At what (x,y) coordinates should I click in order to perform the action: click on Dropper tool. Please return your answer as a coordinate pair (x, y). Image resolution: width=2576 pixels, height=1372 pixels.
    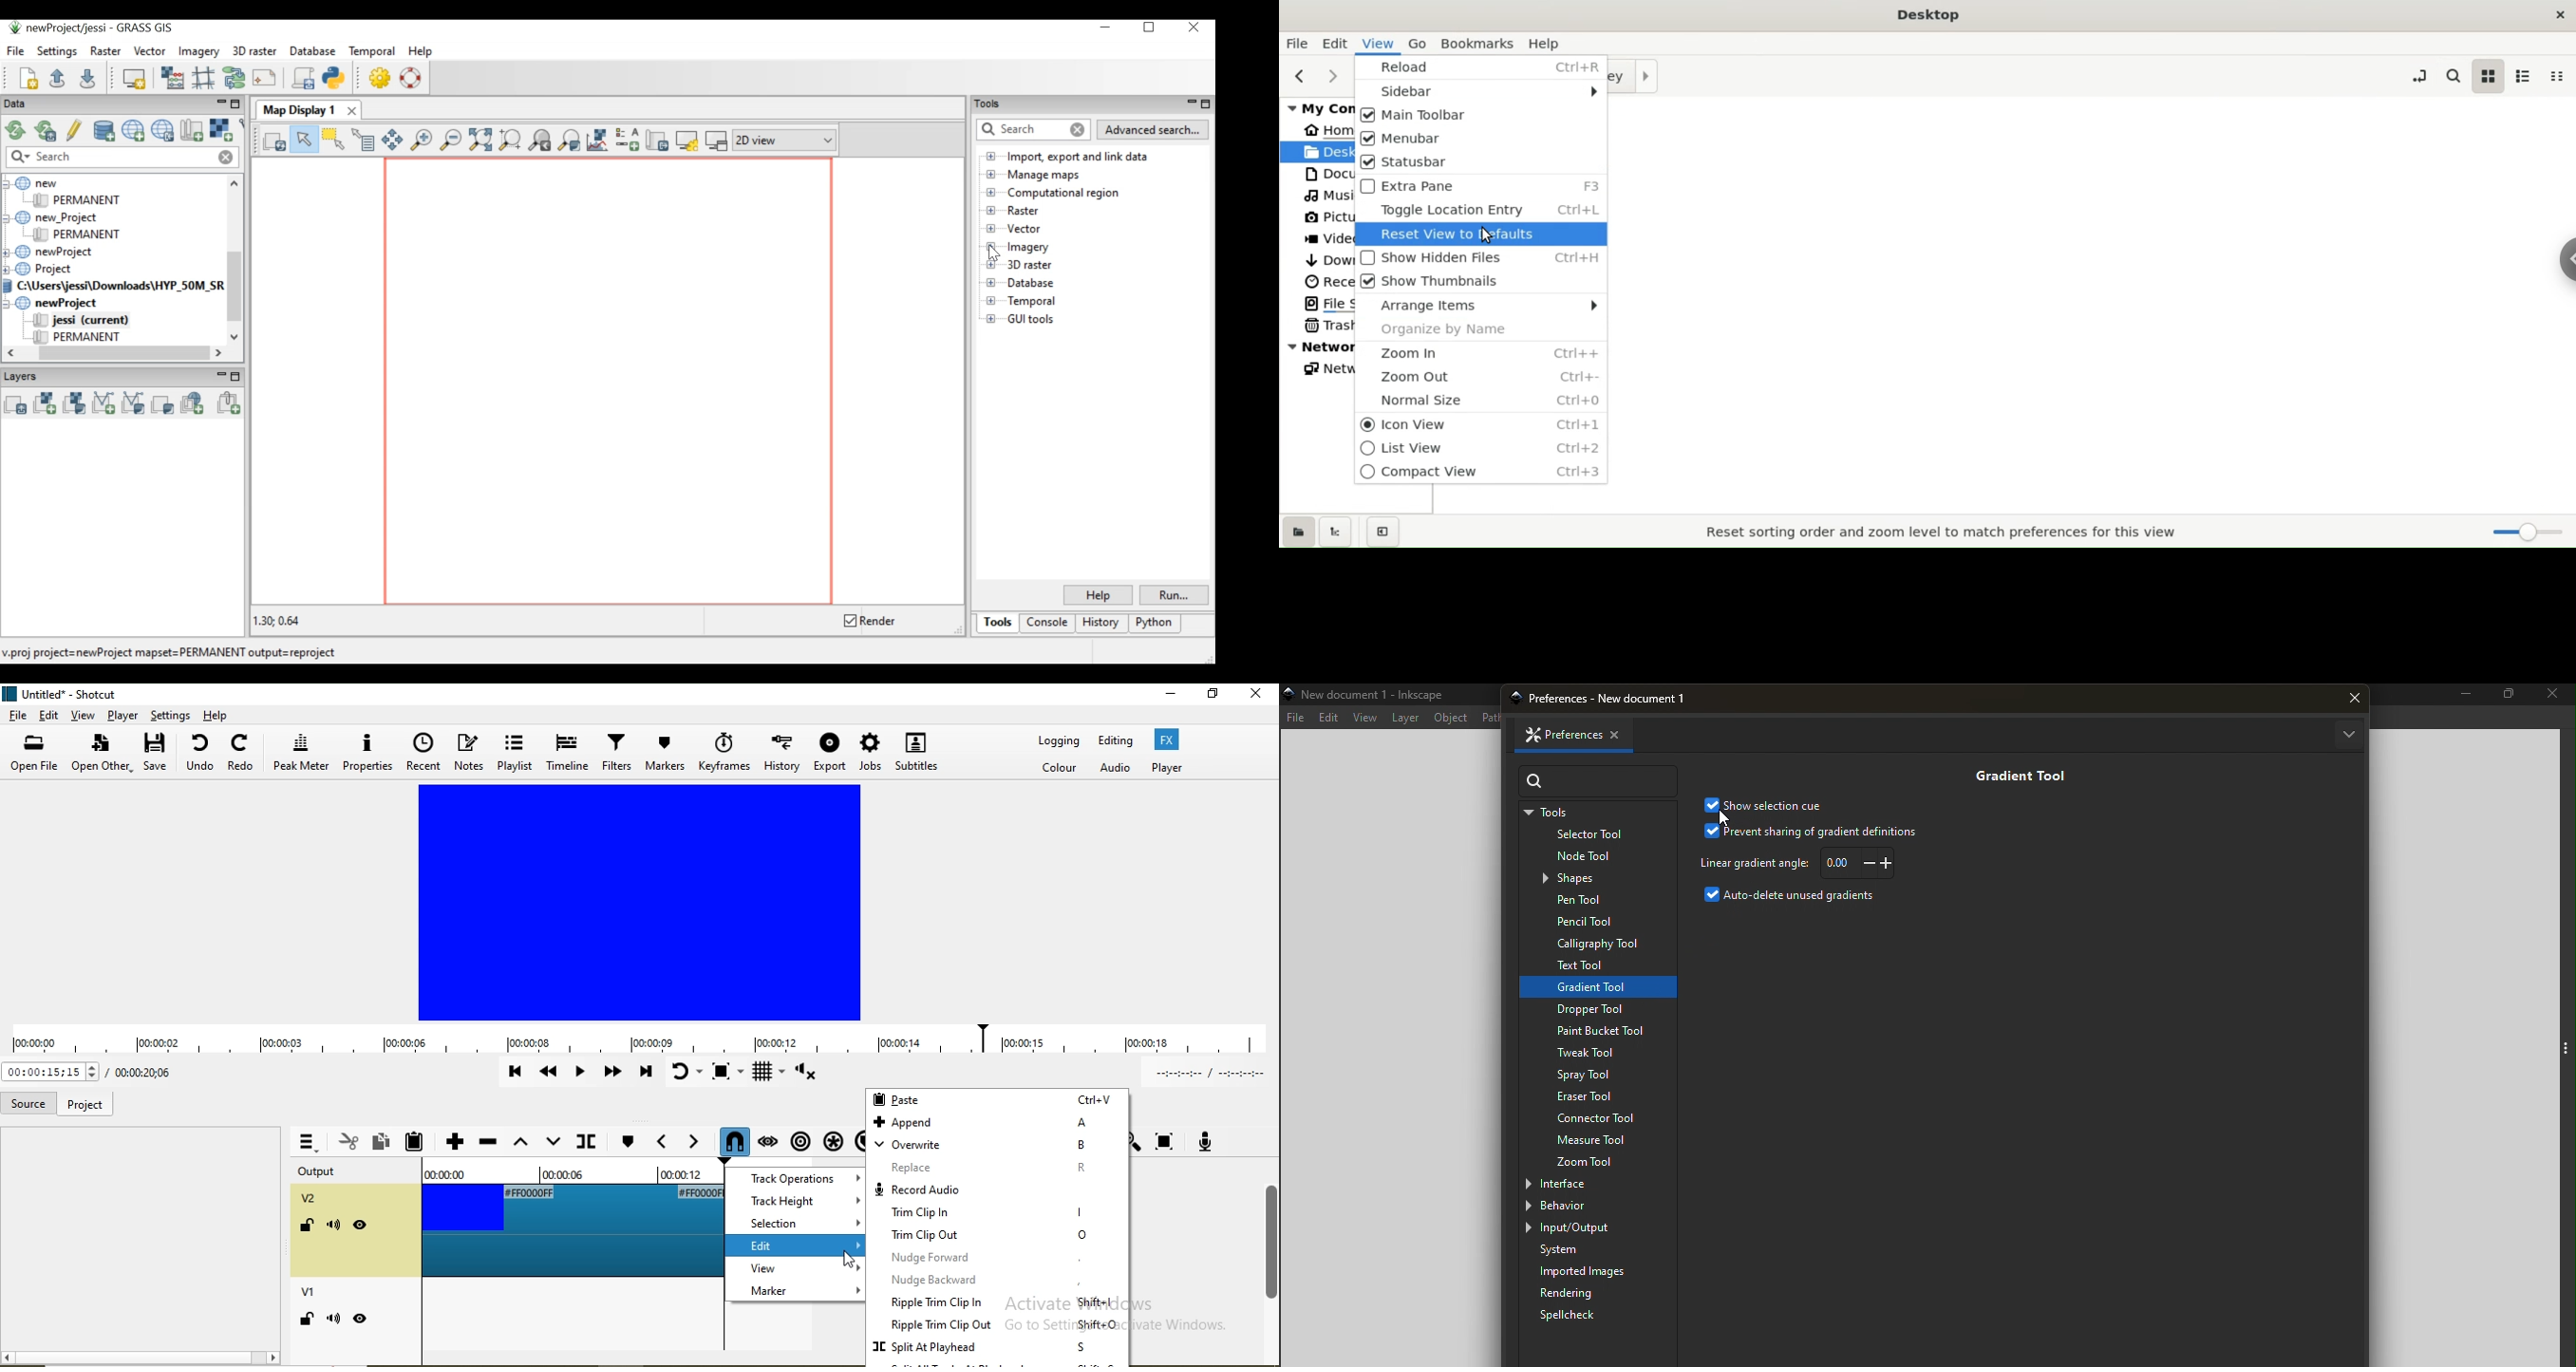
    Looking at the image, I should click on (1599, 1008).